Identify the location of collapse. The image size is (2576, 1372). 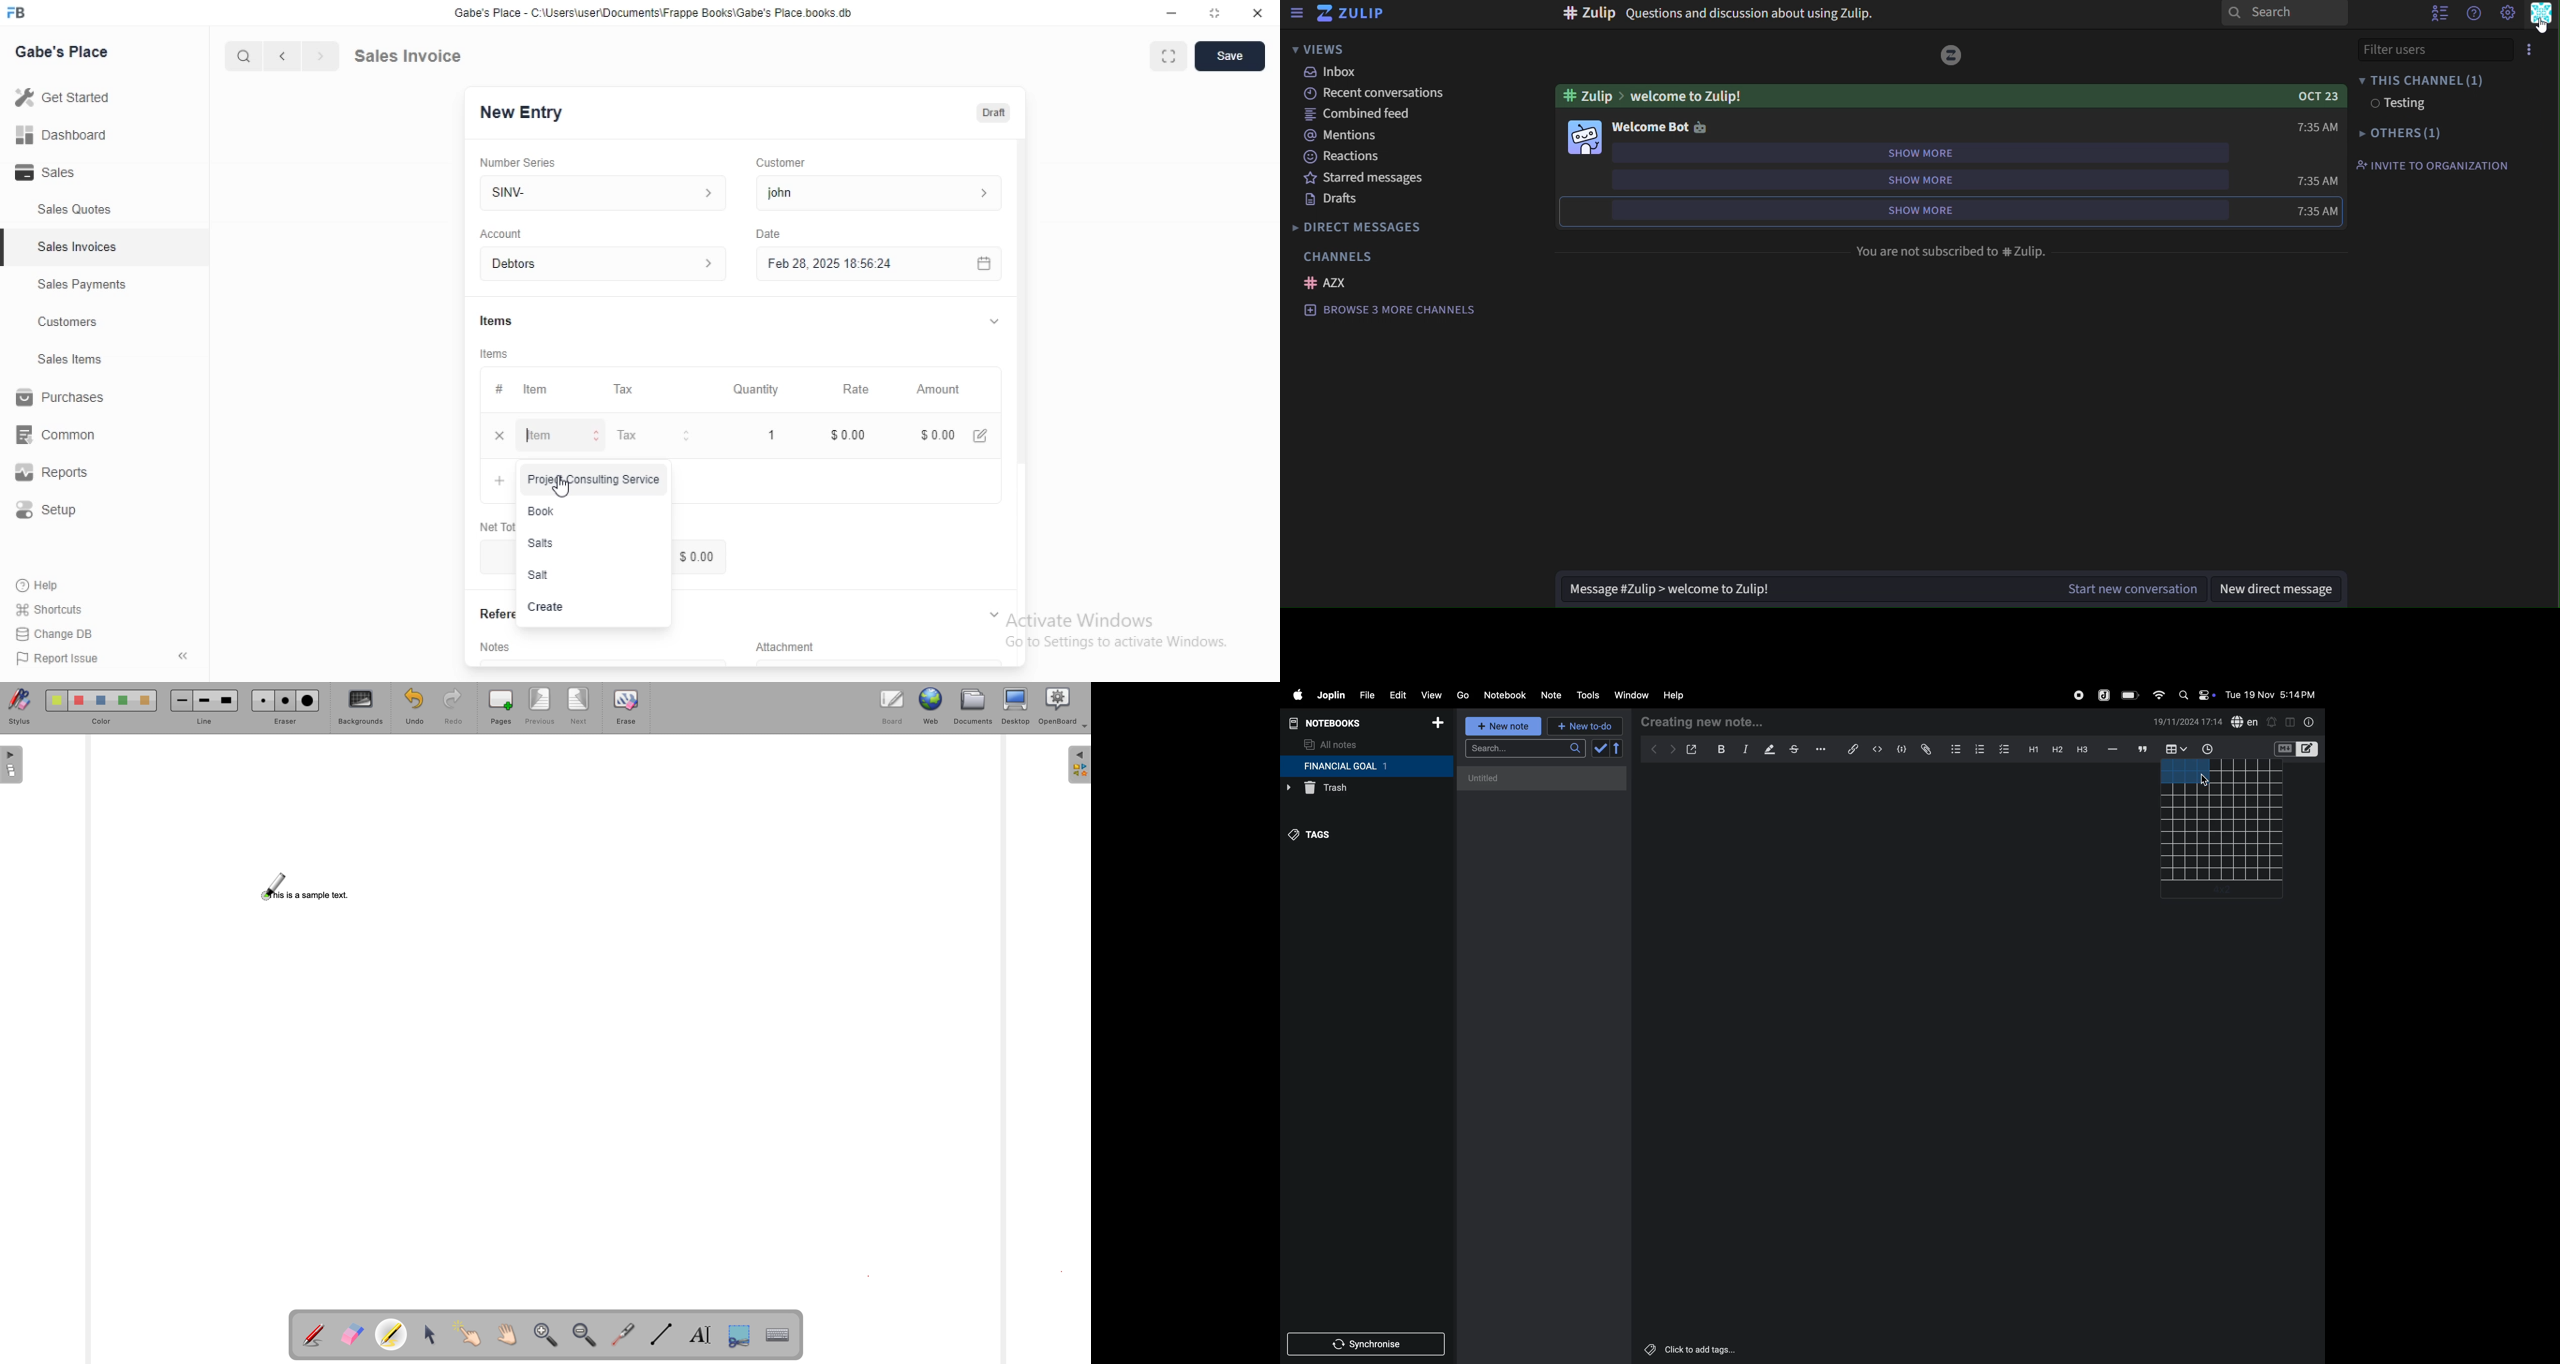
(185, 656).